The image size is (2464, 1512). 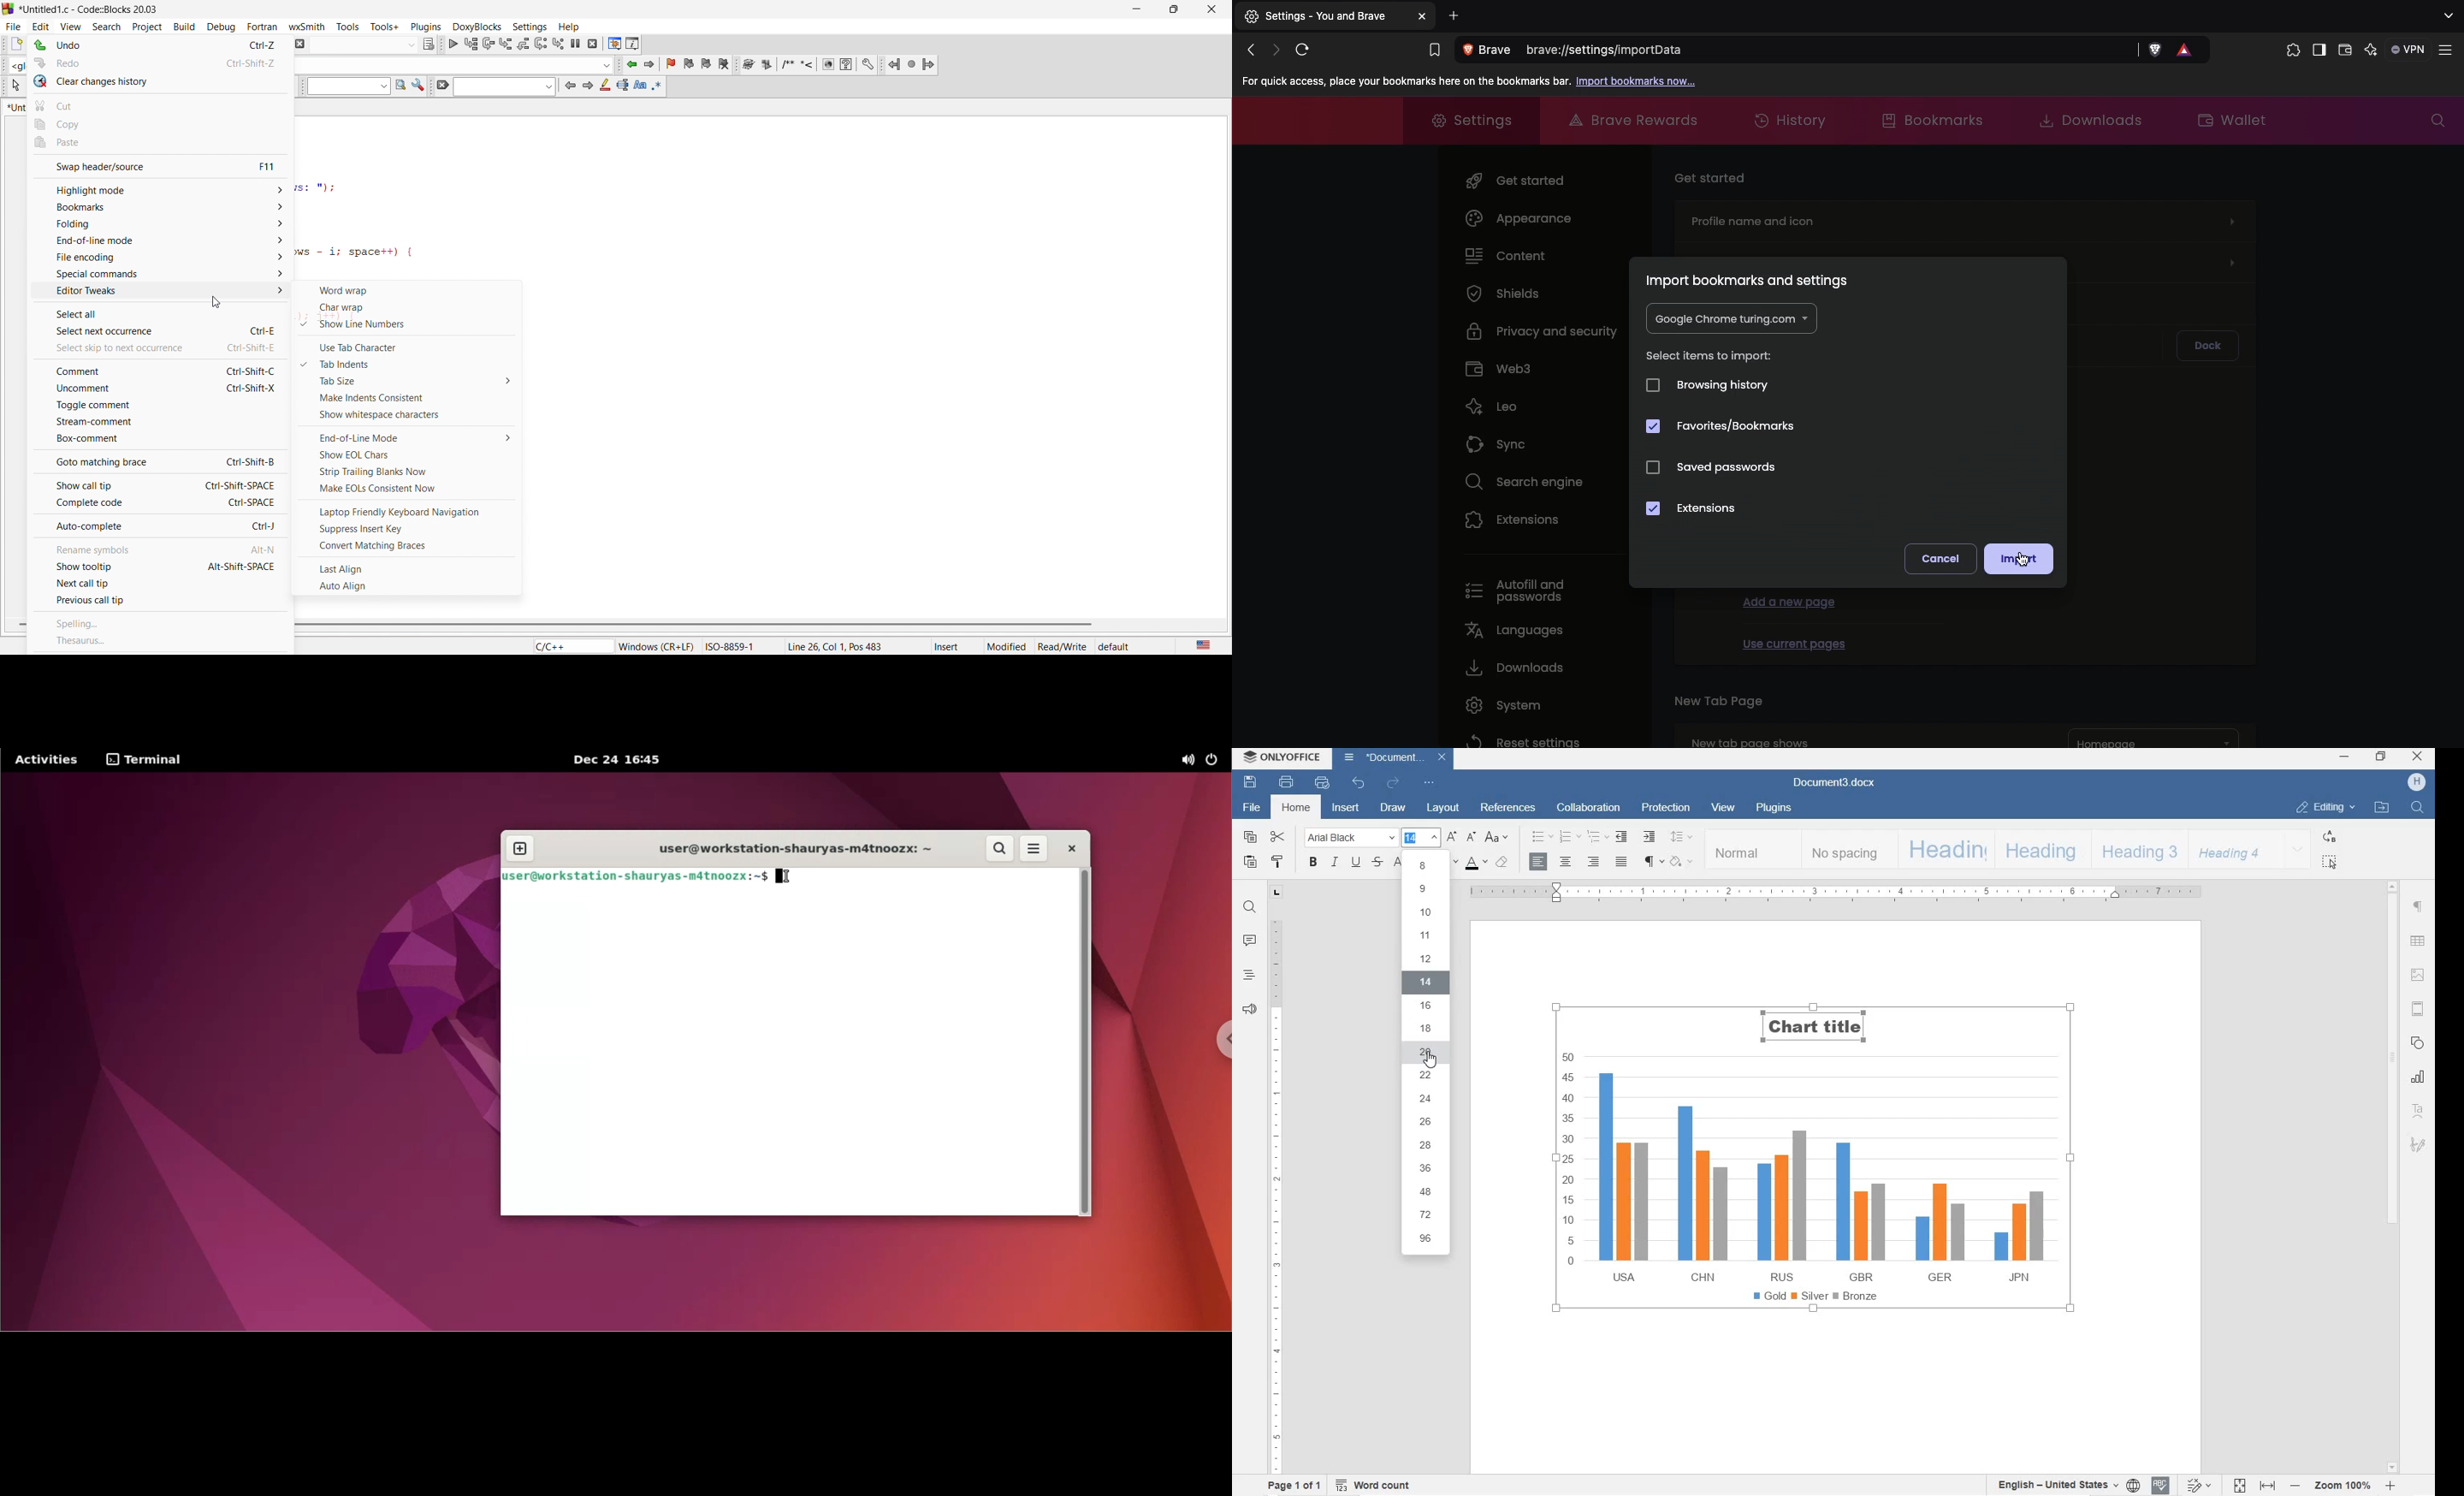 What do you see at coordinates (1820, 1030) in the screenshot?
I see `TITLE'S FONT NAME CHANGED` at bounding box center [1820, 1030].